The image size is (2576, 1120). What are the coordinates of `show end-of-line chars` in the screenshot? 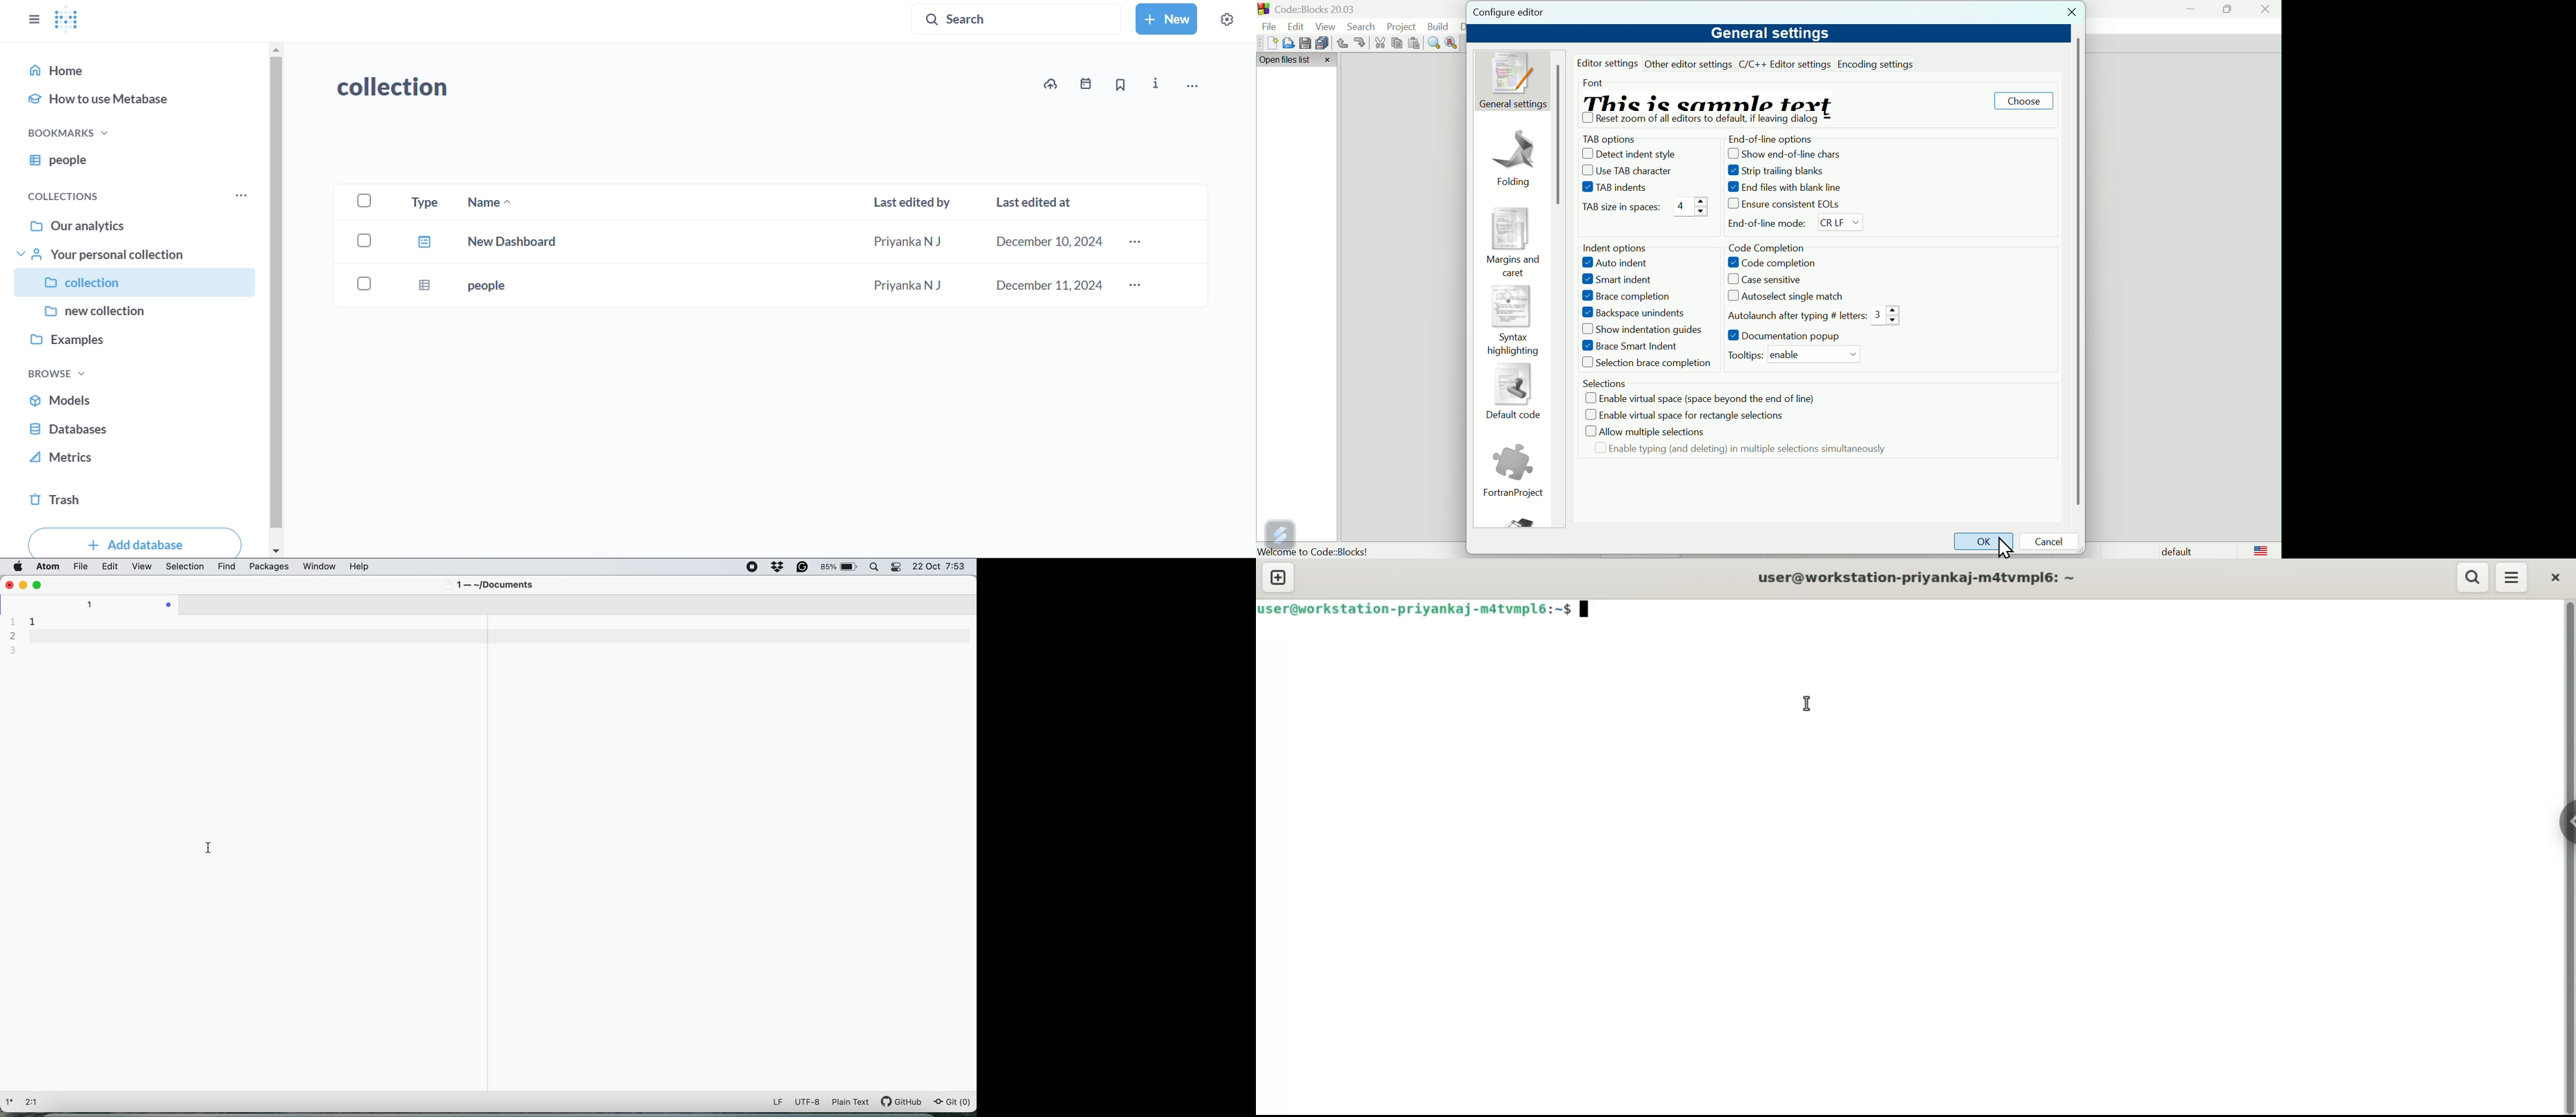 It's located at (1788, 154).